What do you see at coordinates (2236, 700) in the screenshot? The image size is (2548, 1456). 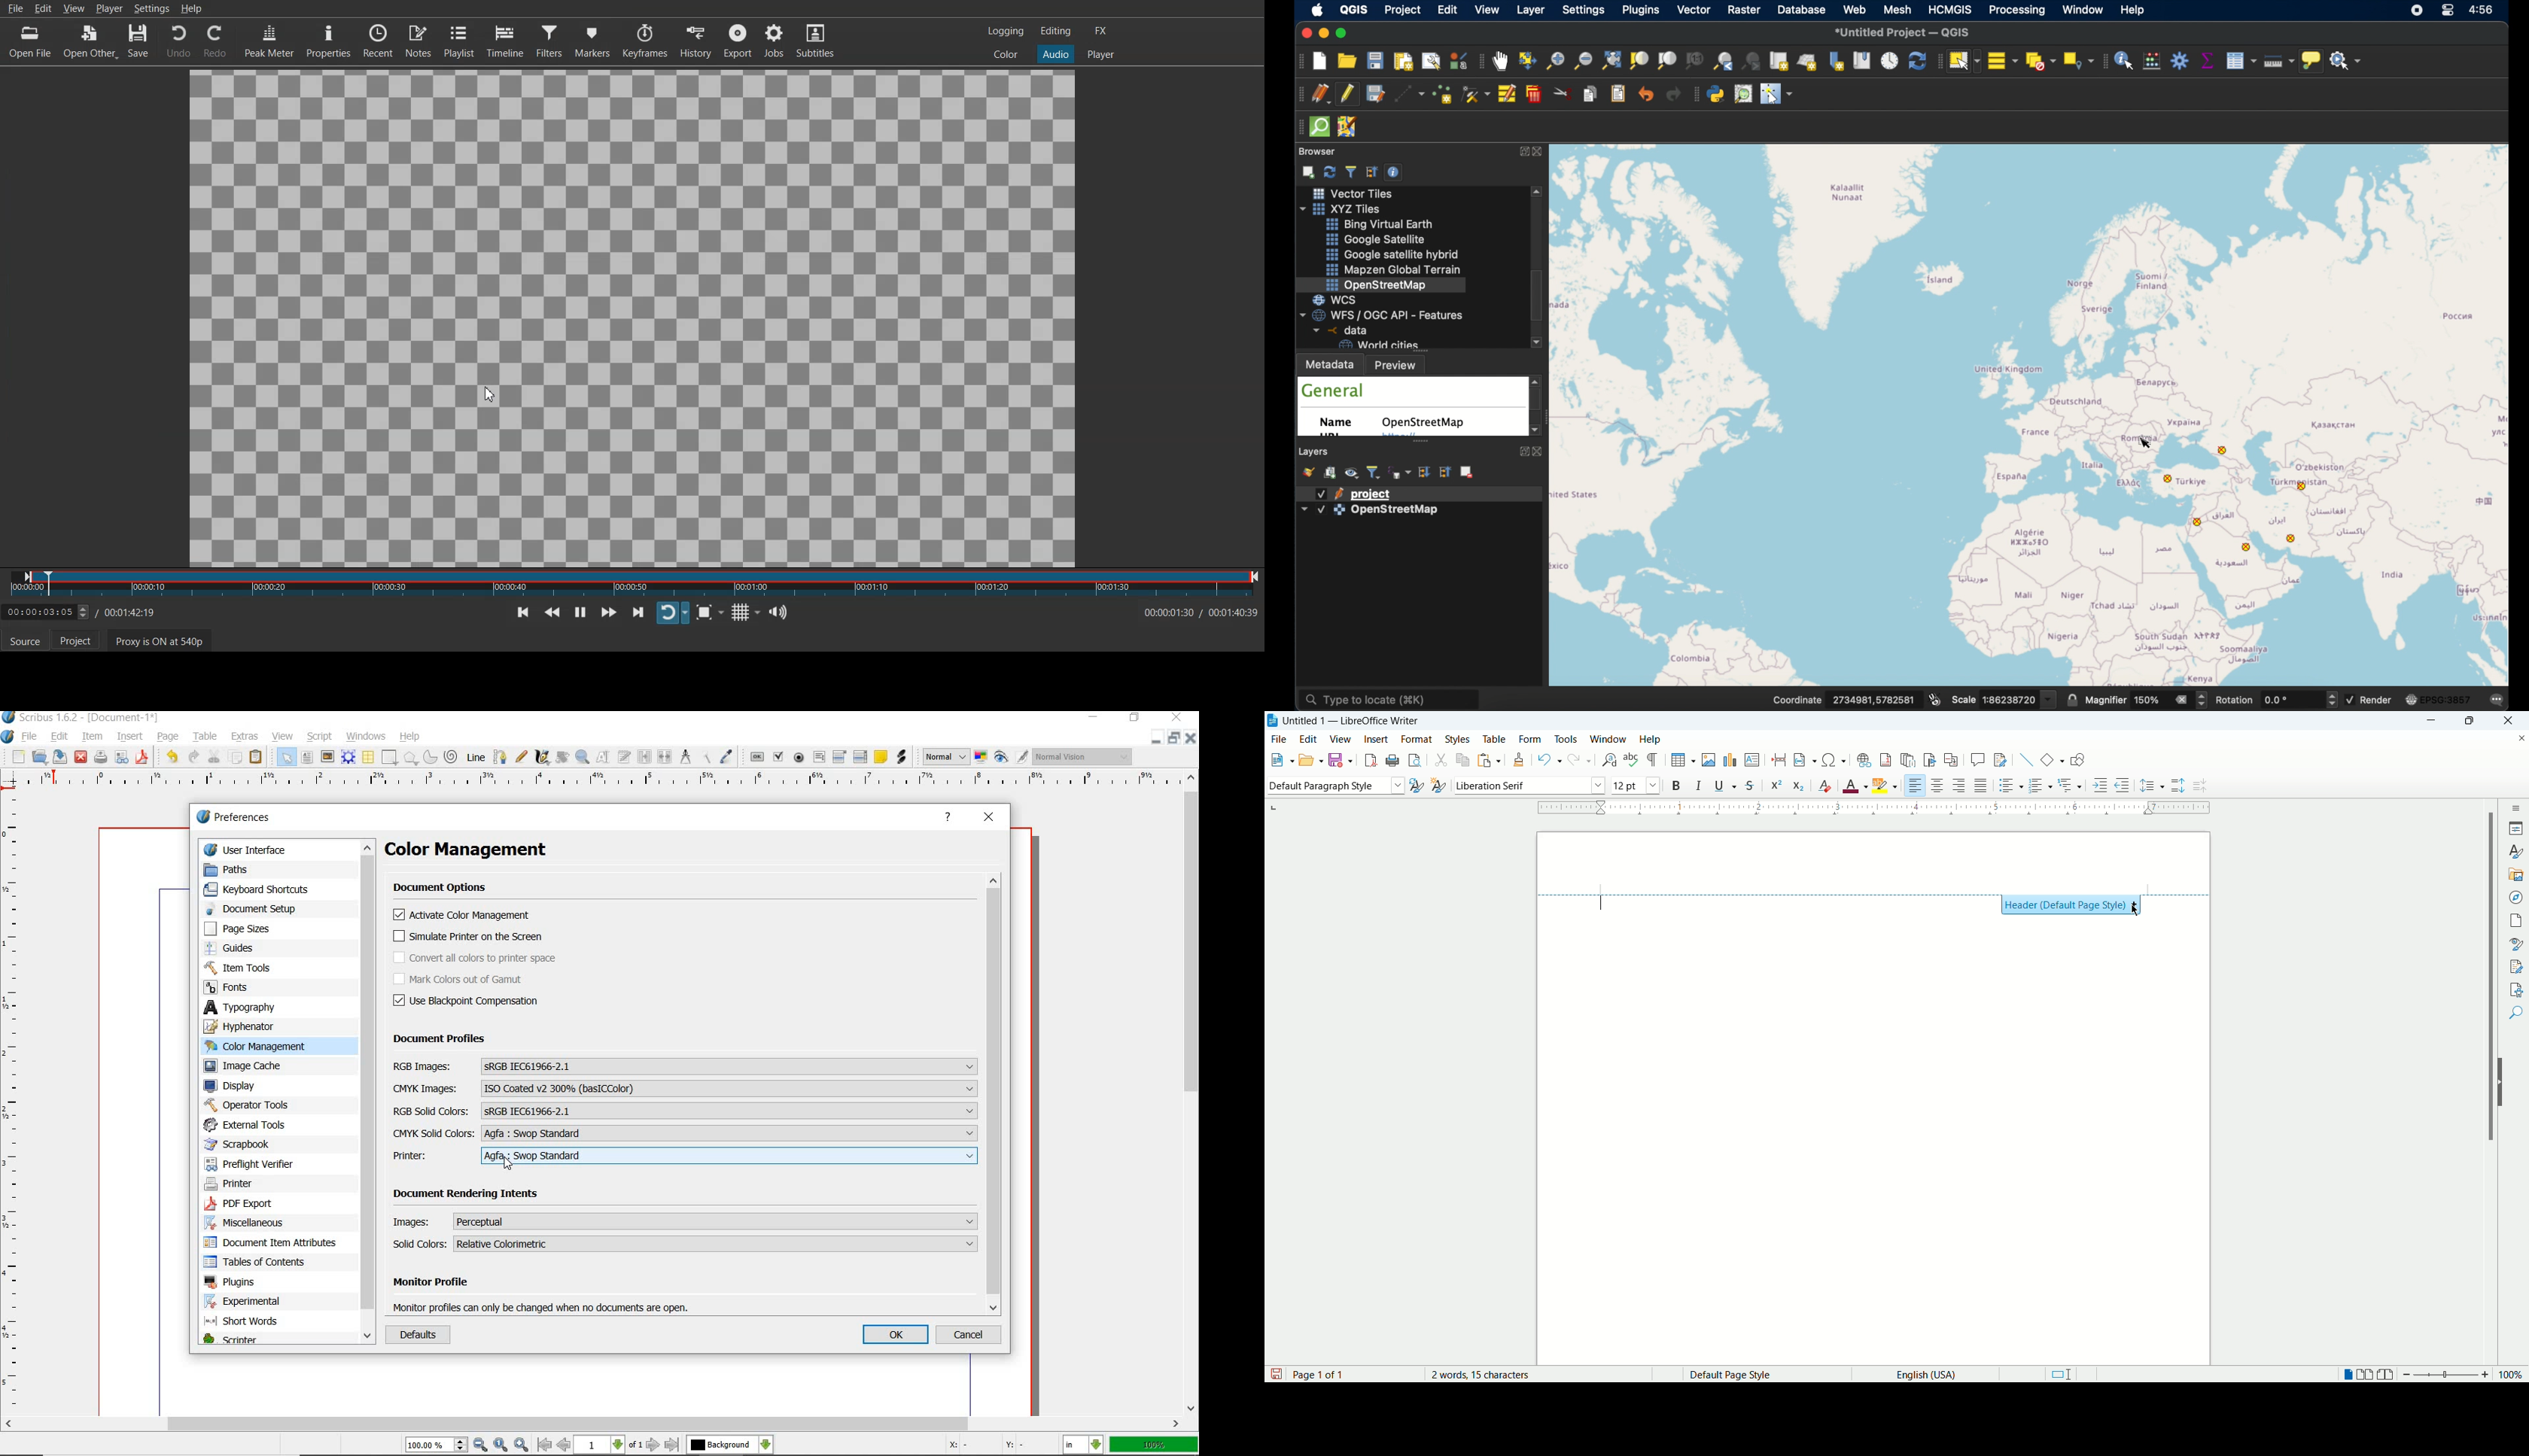 I see `rotation` at bounding box center [2236, 700].